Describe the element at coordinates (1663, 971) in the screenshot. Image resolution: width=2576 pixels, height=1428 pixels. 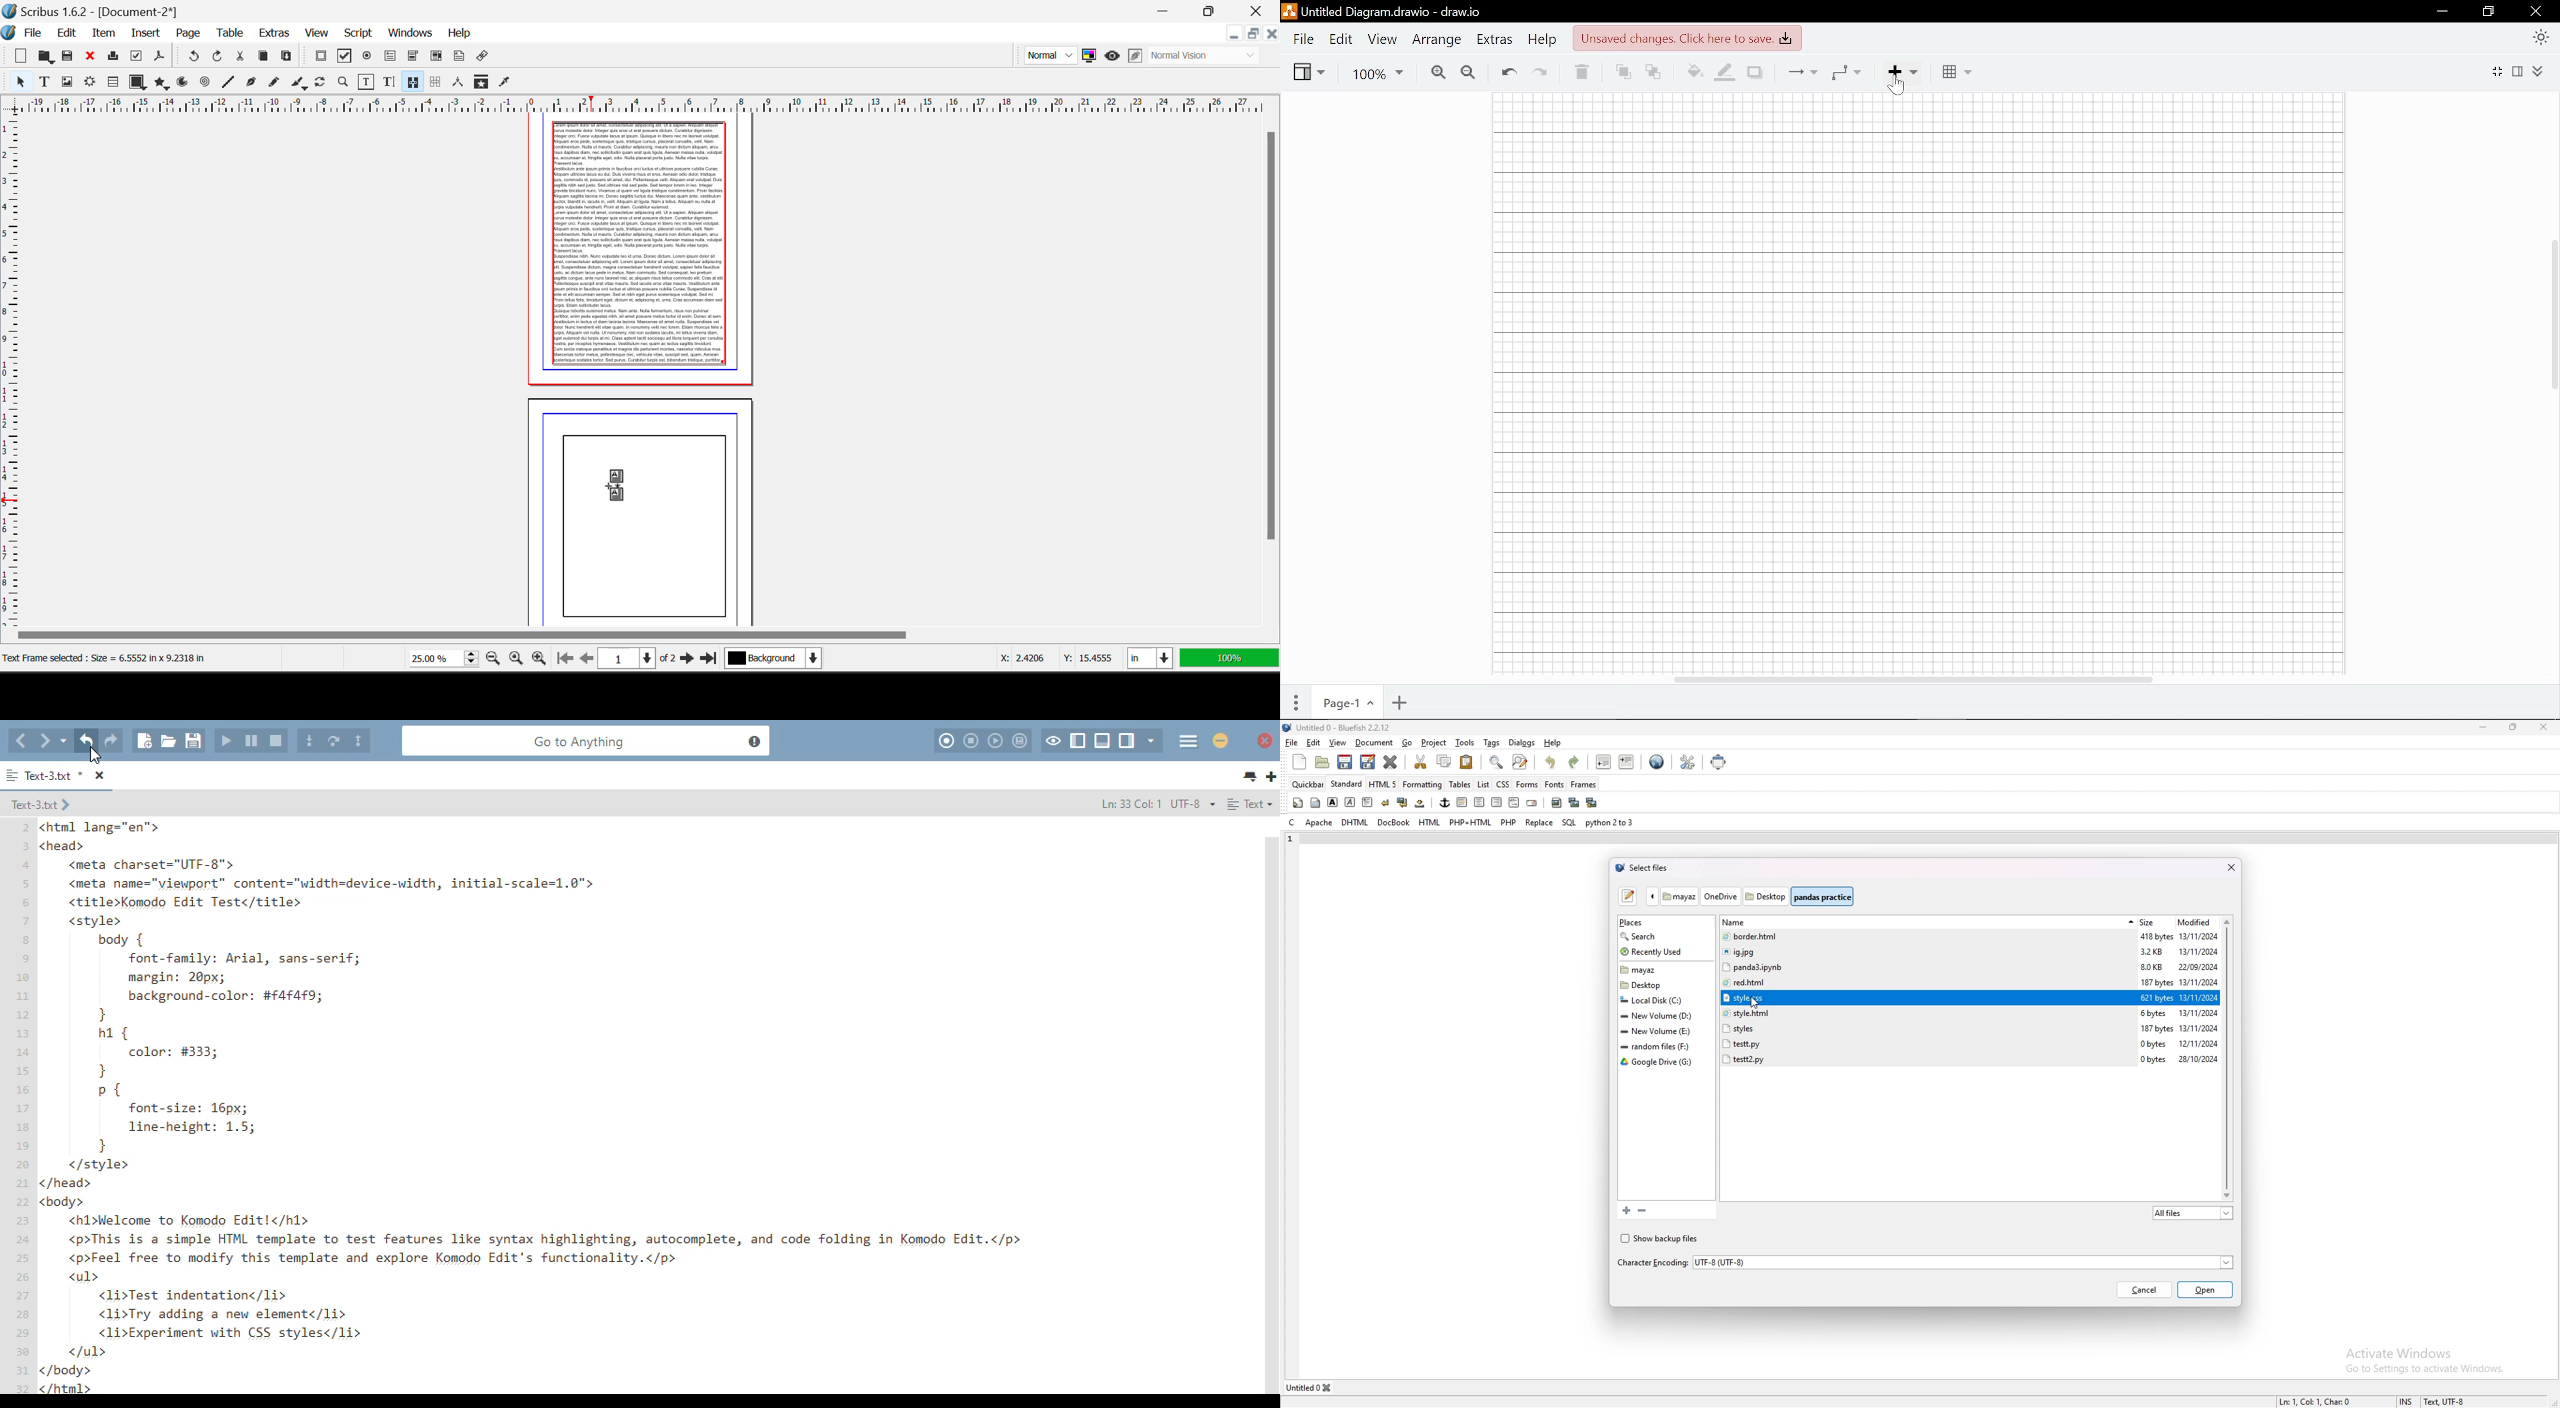
I see `folder` at that location.